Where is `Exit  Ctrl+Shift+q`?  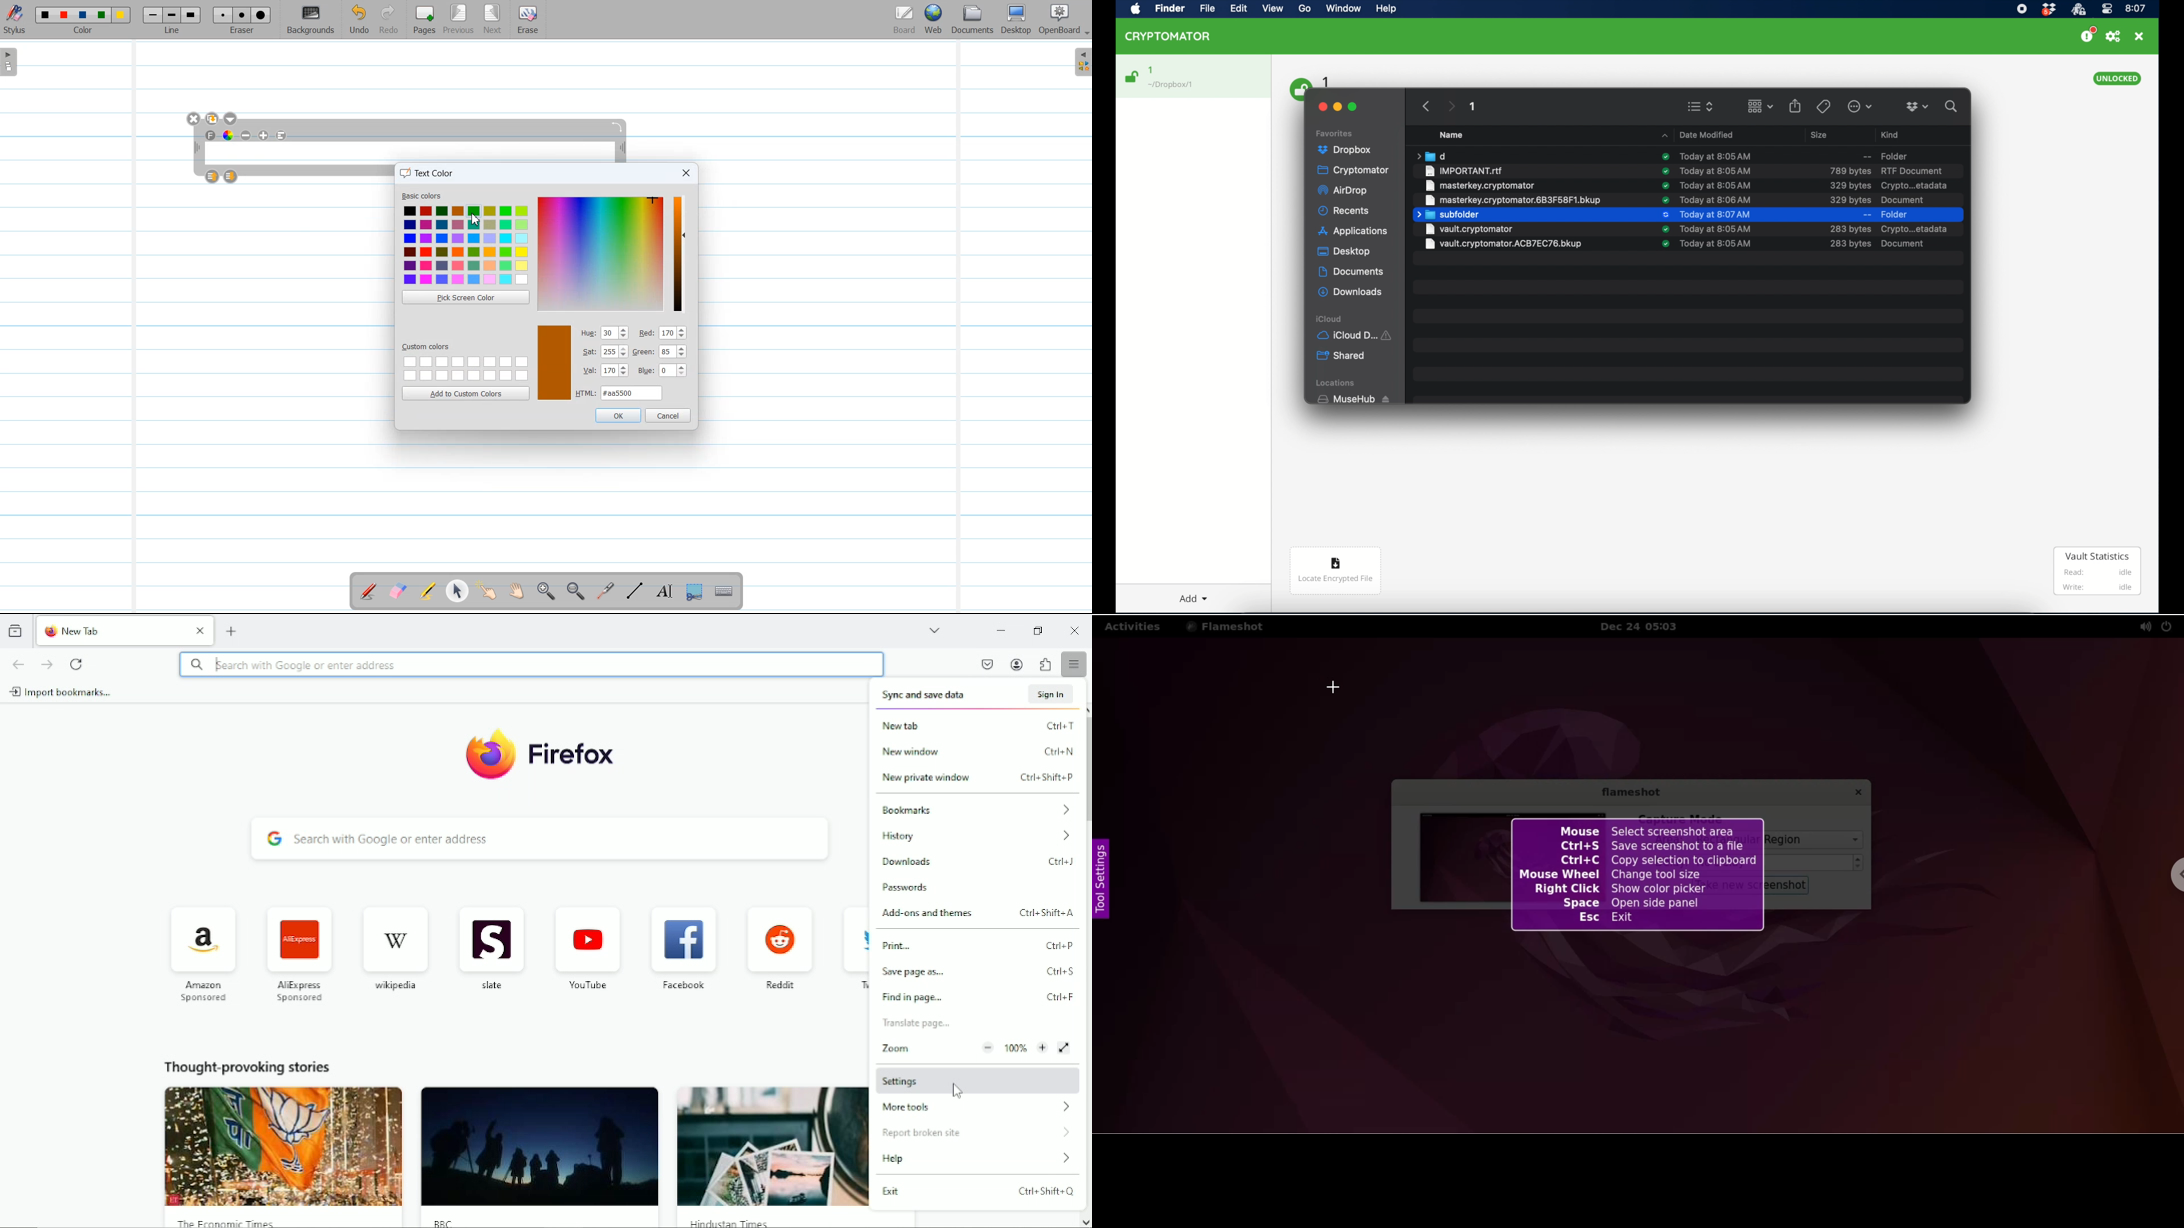
Exit  Ctrl+Shift+q is located at coordinates (978, 1191).